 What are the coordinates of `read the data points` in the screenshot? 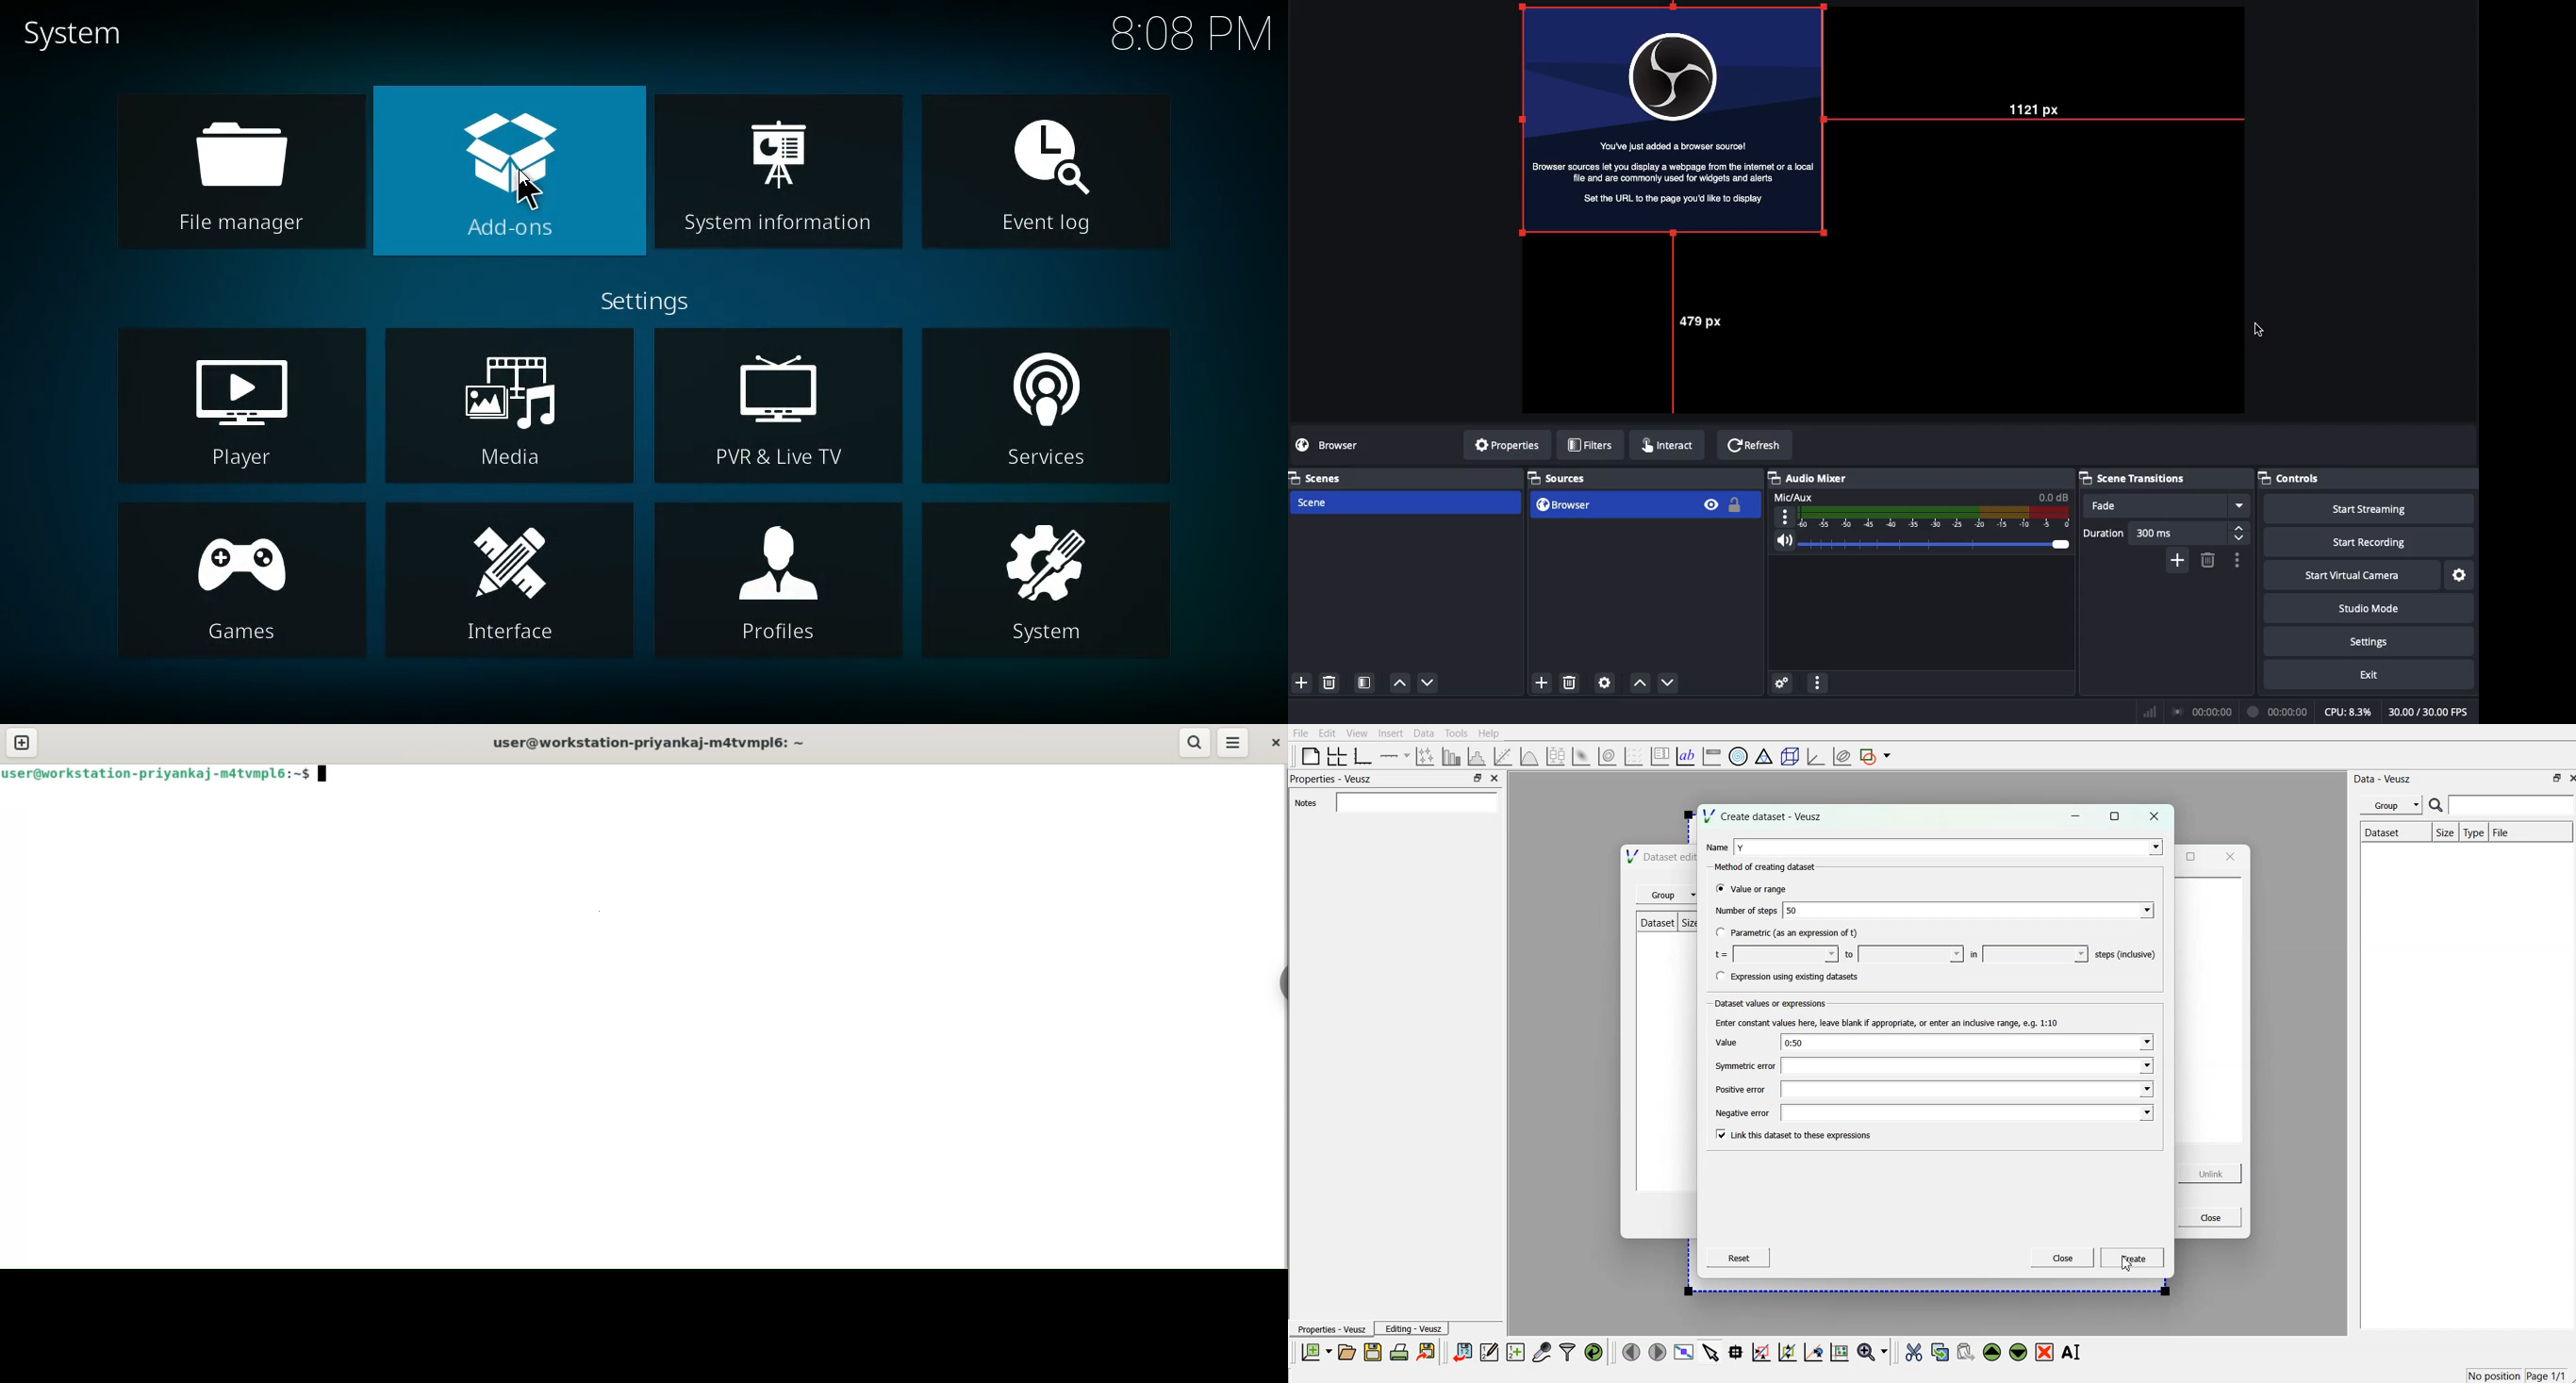 It's located at (1738, 1354).